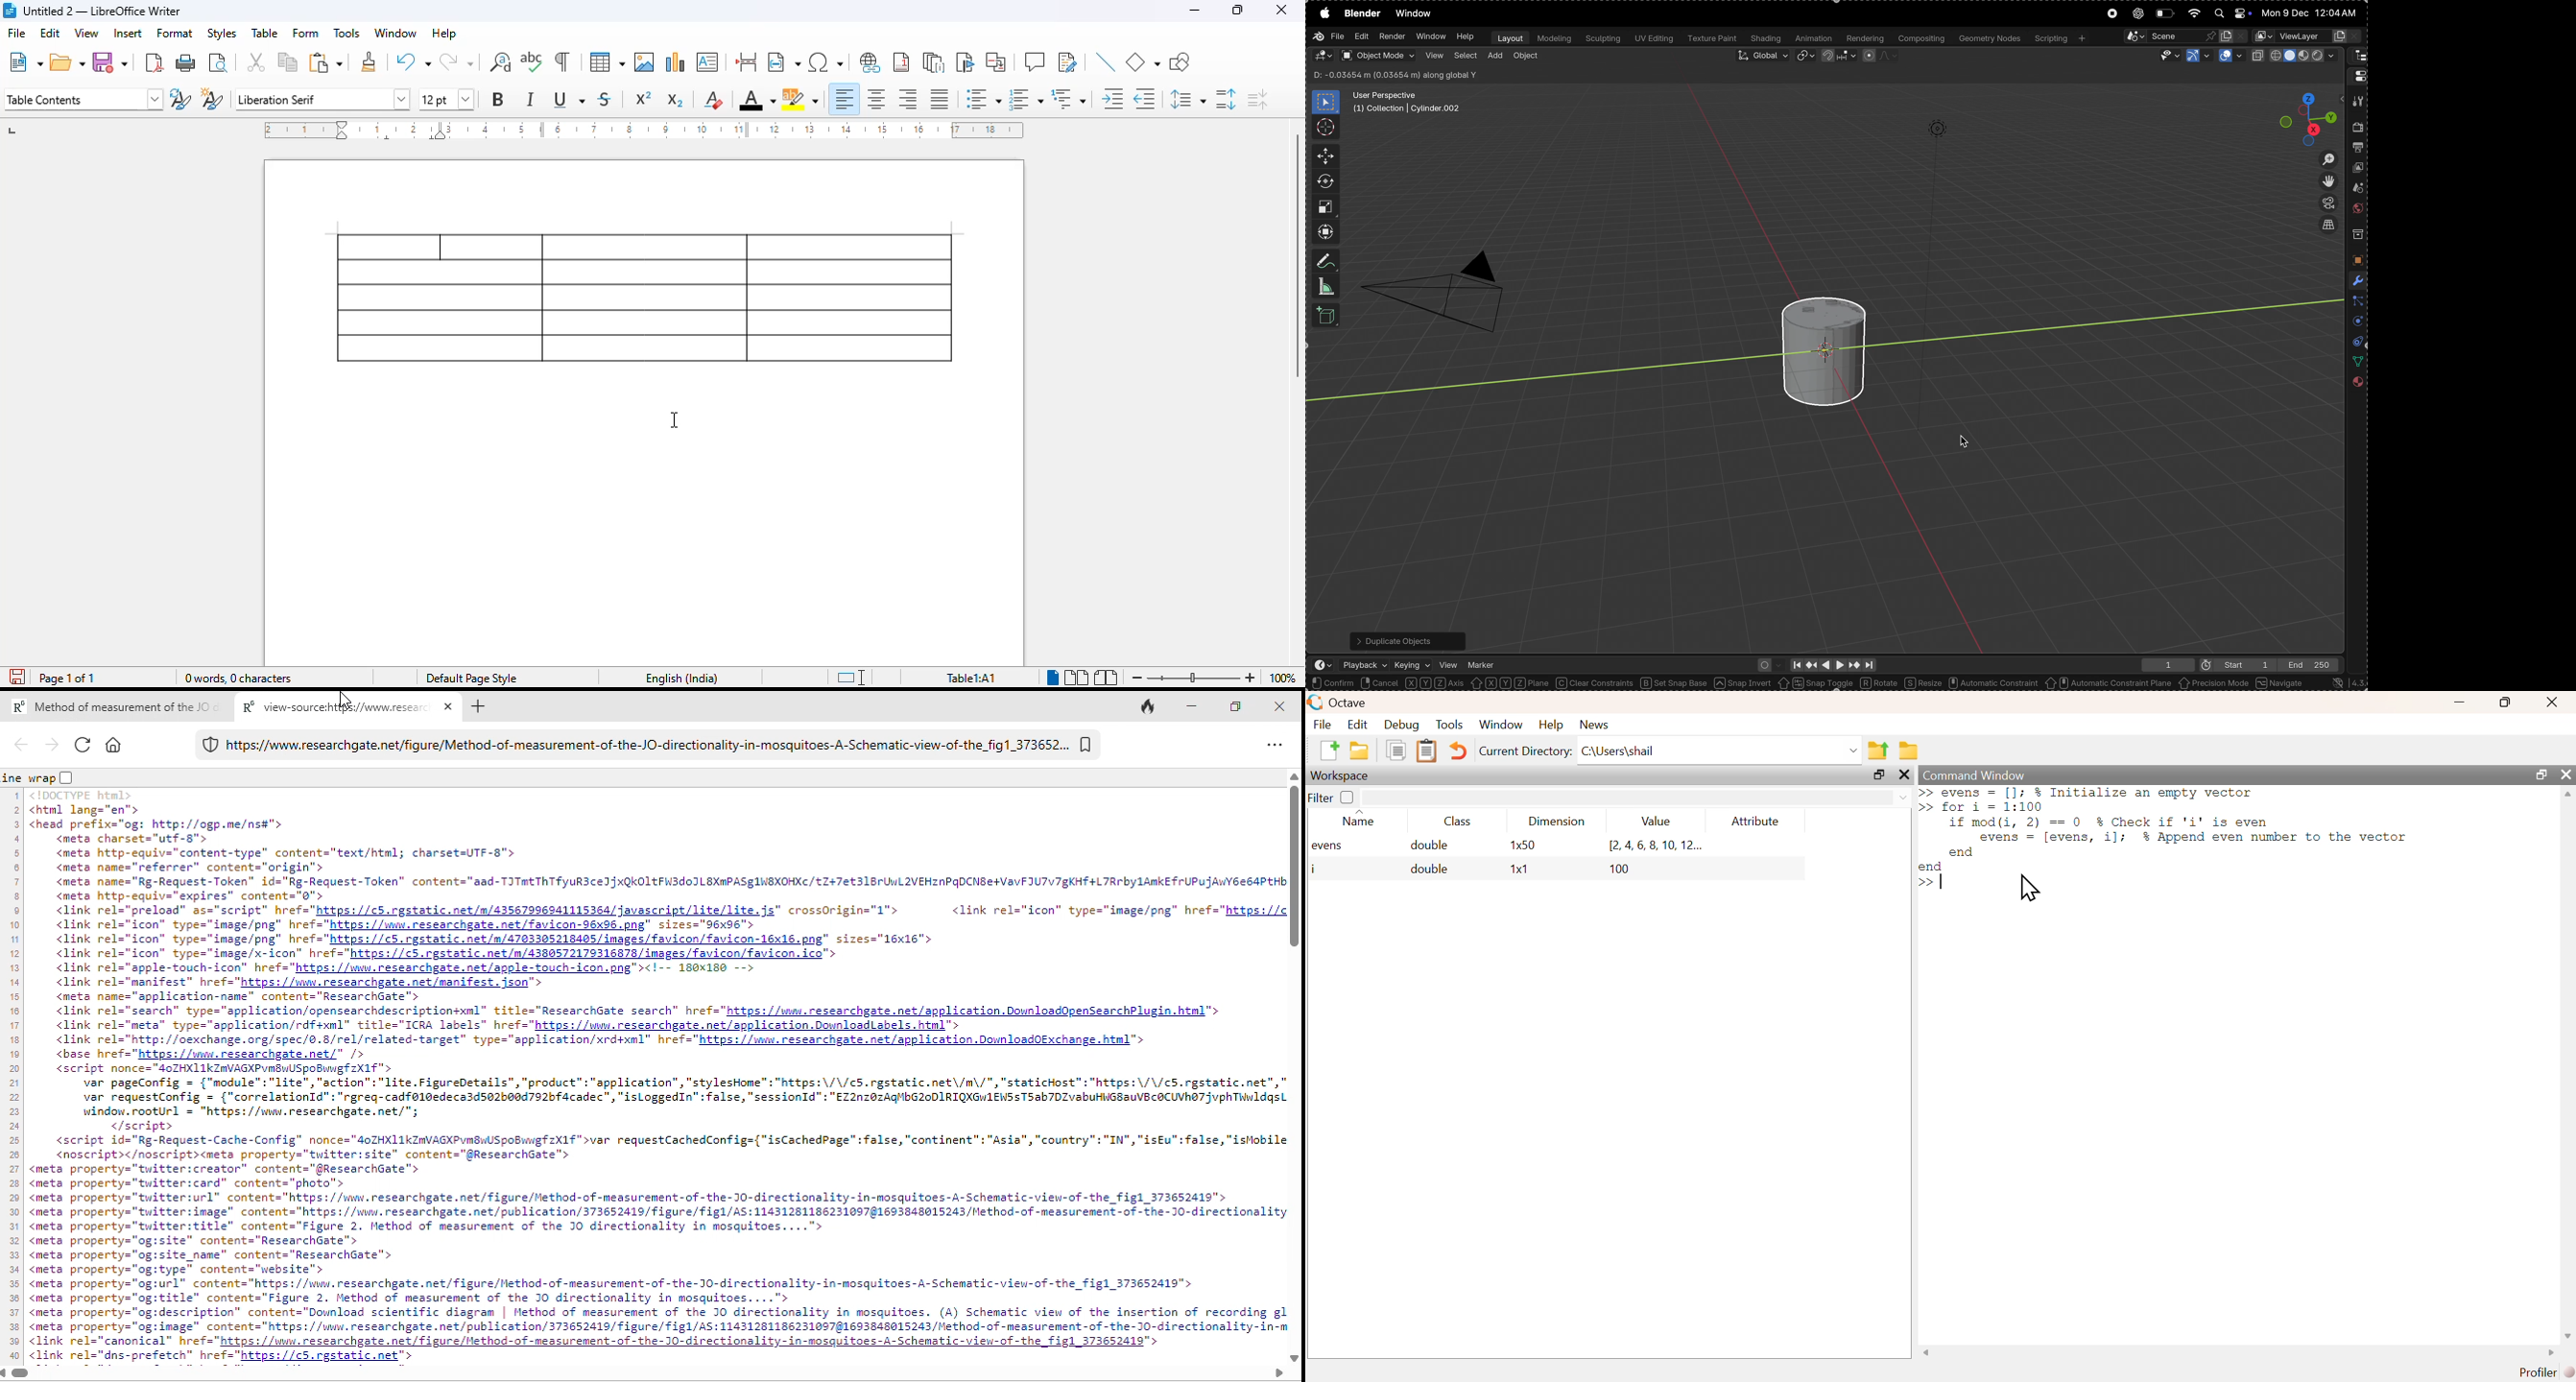 The height and width of the screenshot is (1400, 2576). Describe the element at coordinates (396, 32) in the screenshot. I see `window` at that location.